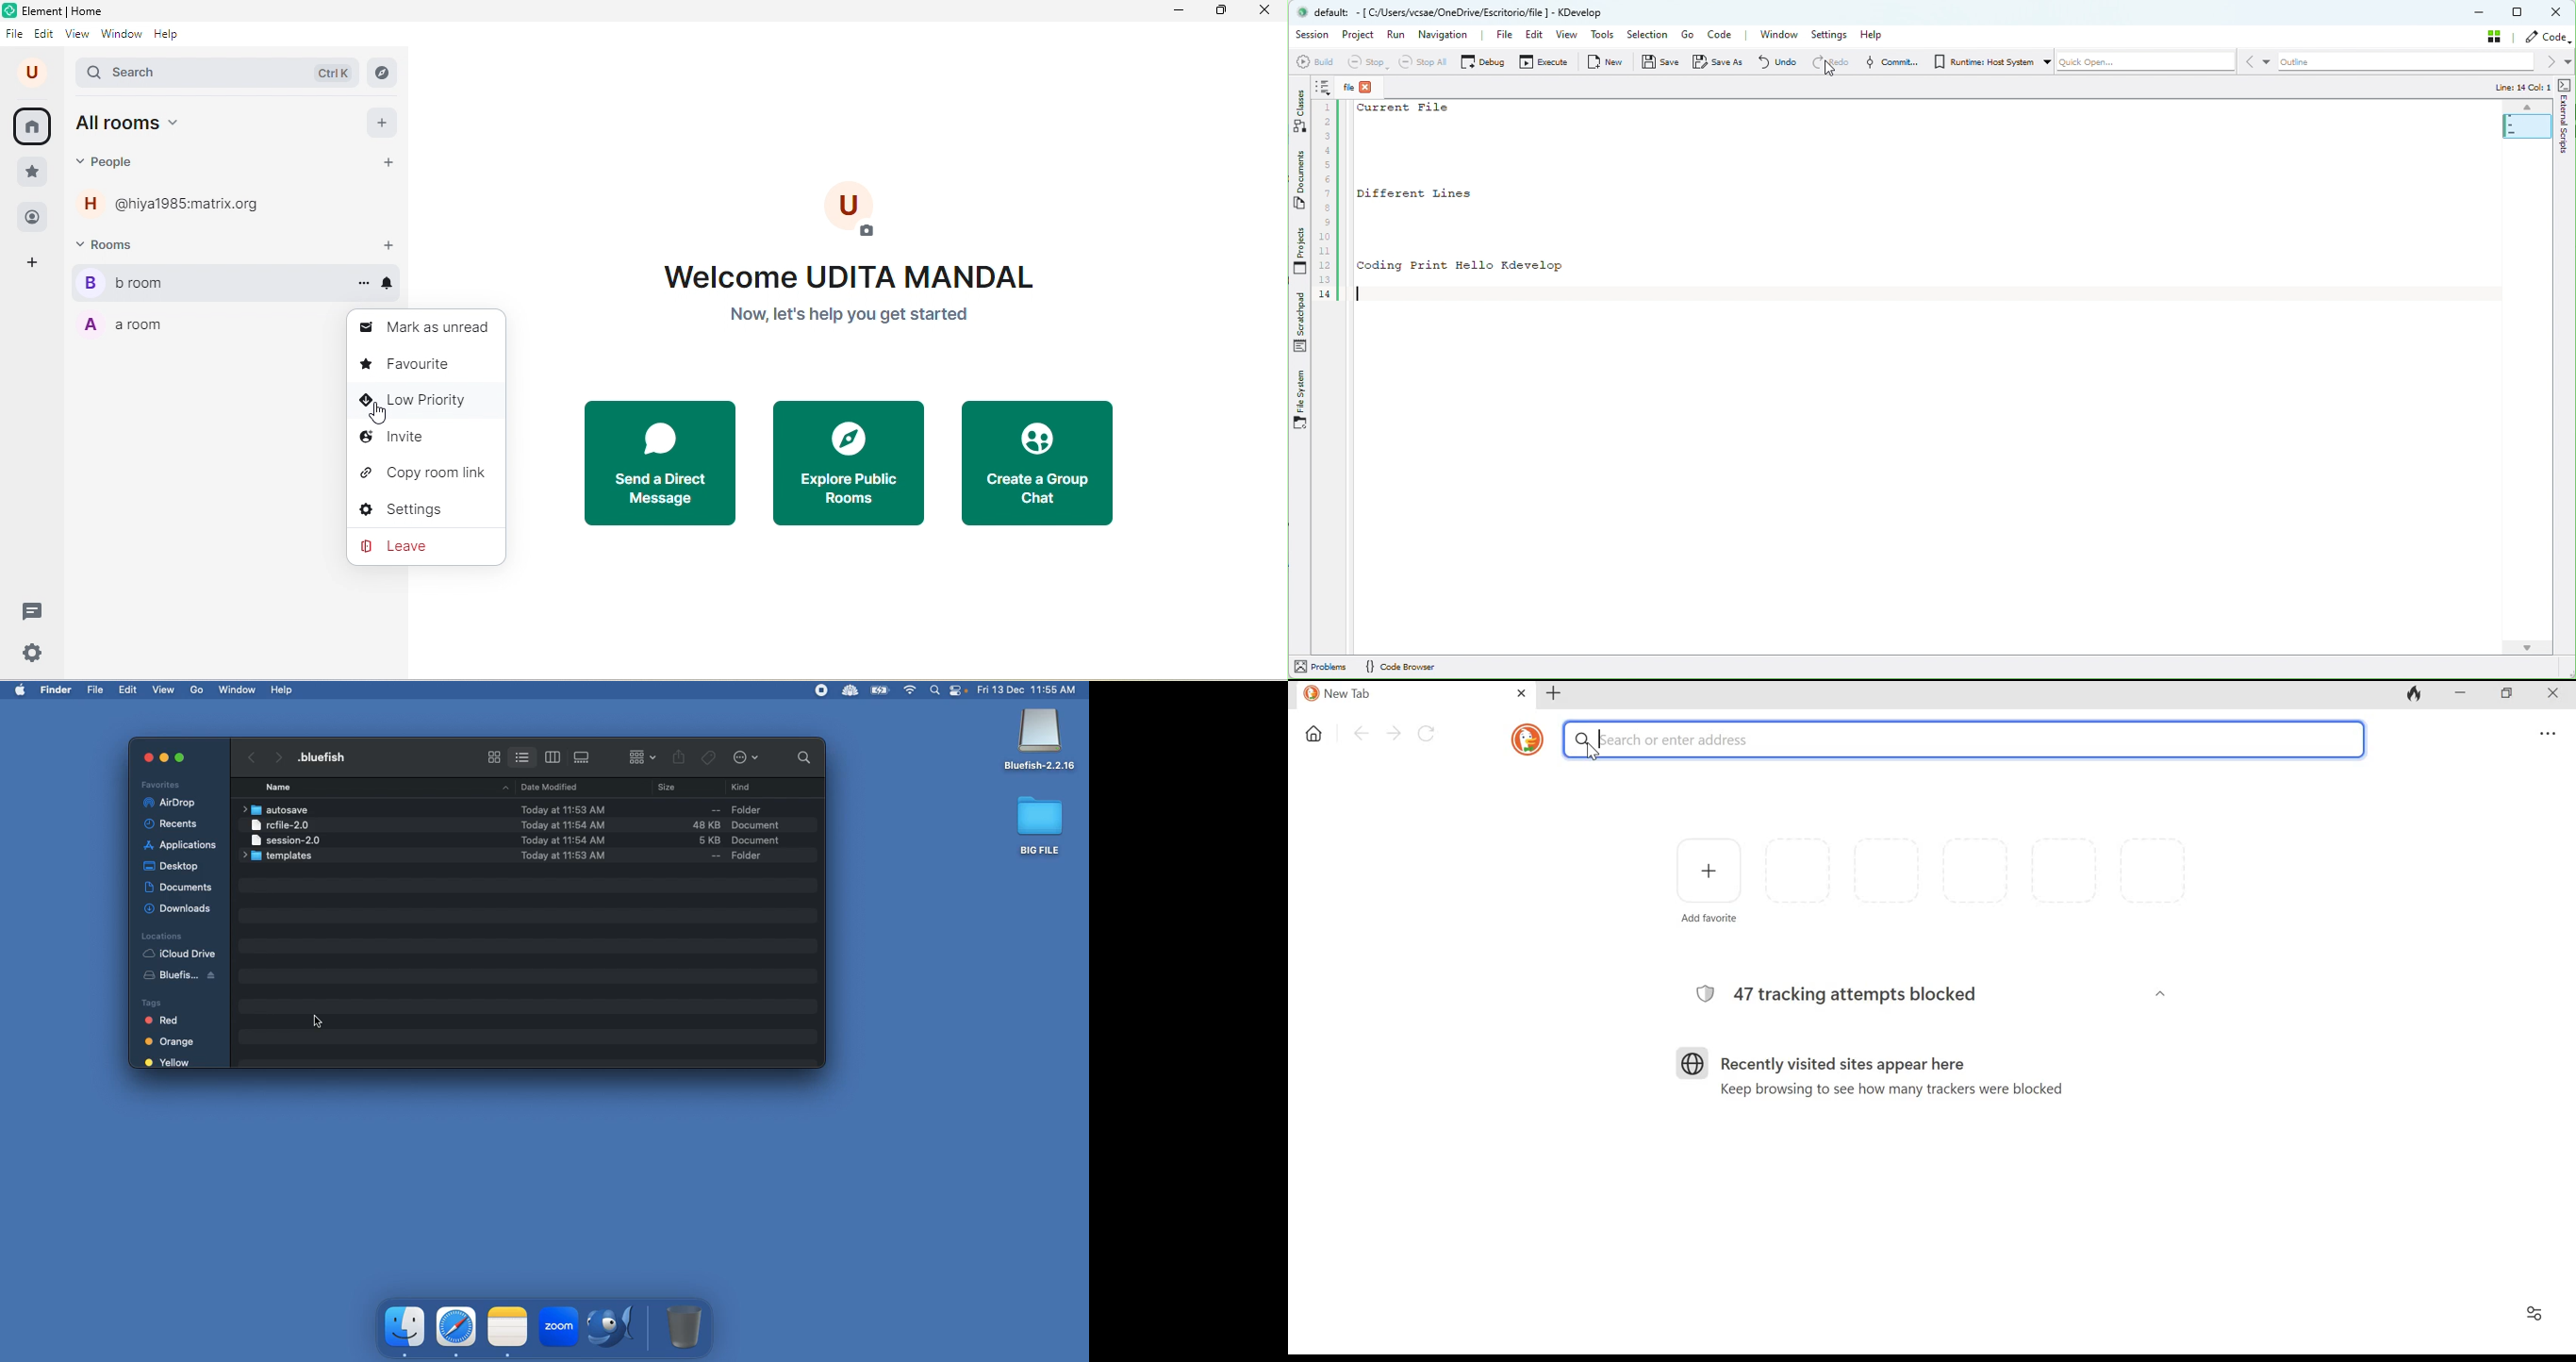 This screenshot has height=1372, width=2576. What do you see at coordinates (328, 757) in the screenshot?
I see `Name` at bounding box center [328, 757].